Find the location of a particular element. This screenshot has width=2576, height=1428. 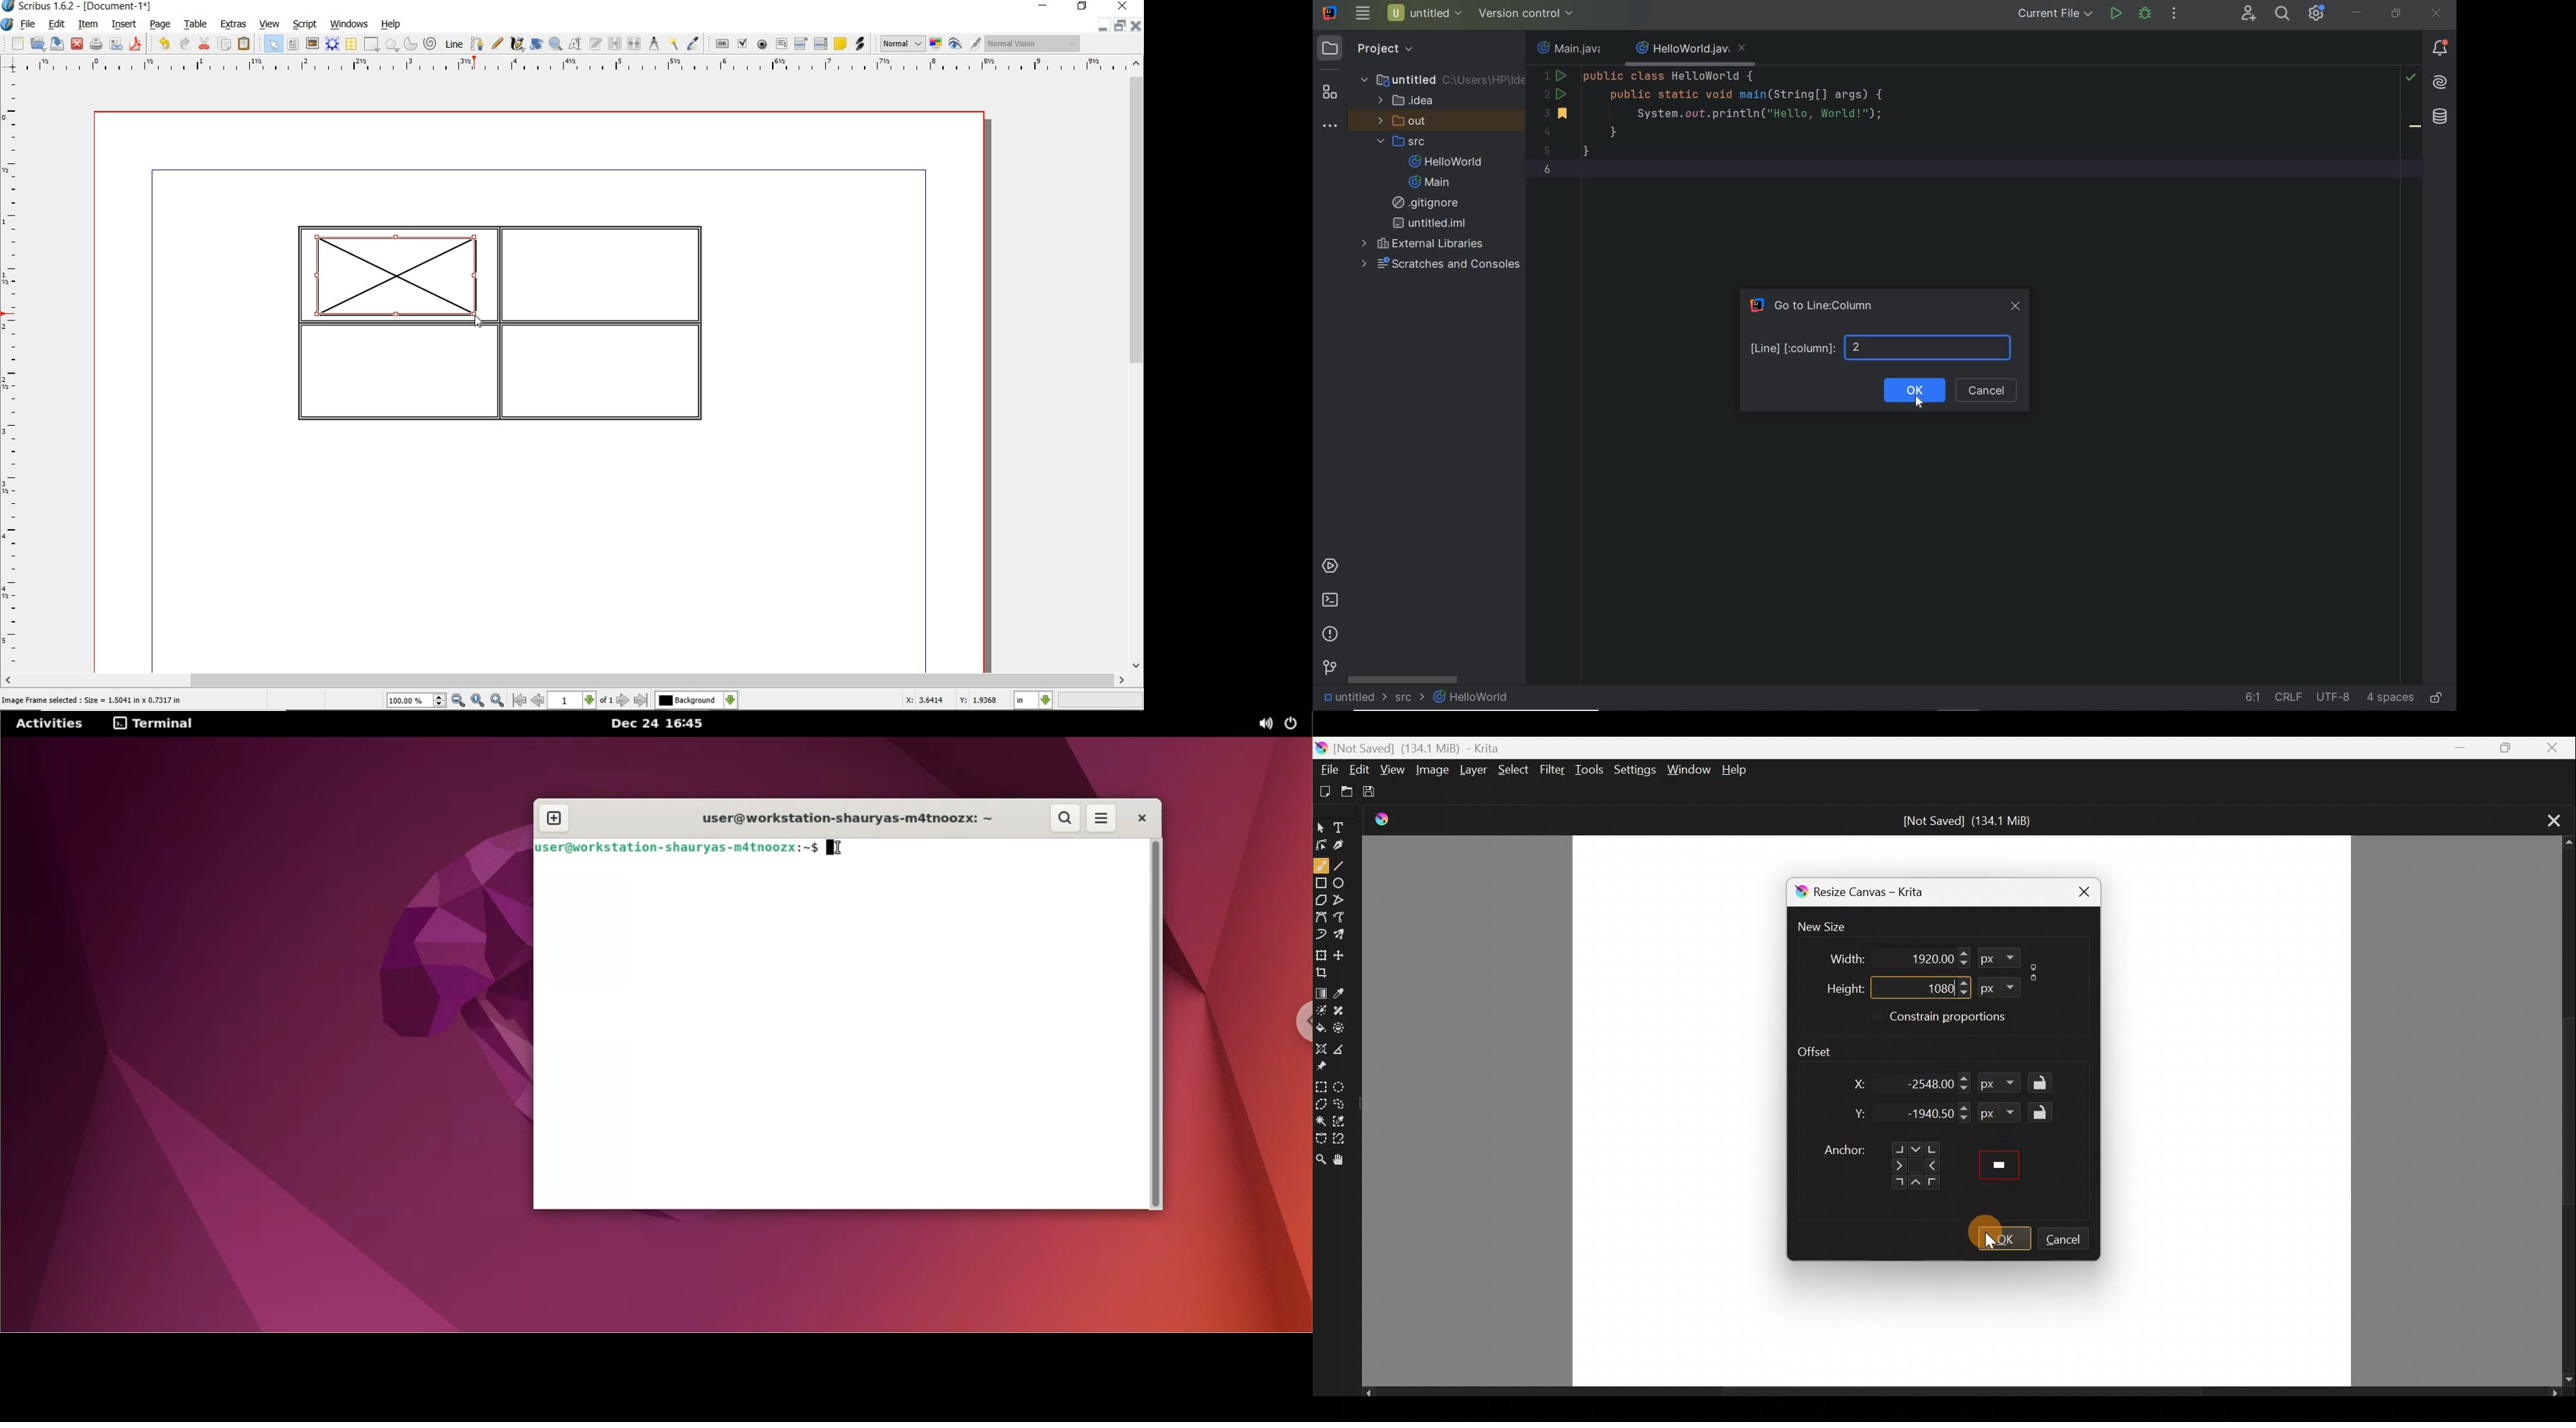

go to next page is located at coordinates (623, 700).